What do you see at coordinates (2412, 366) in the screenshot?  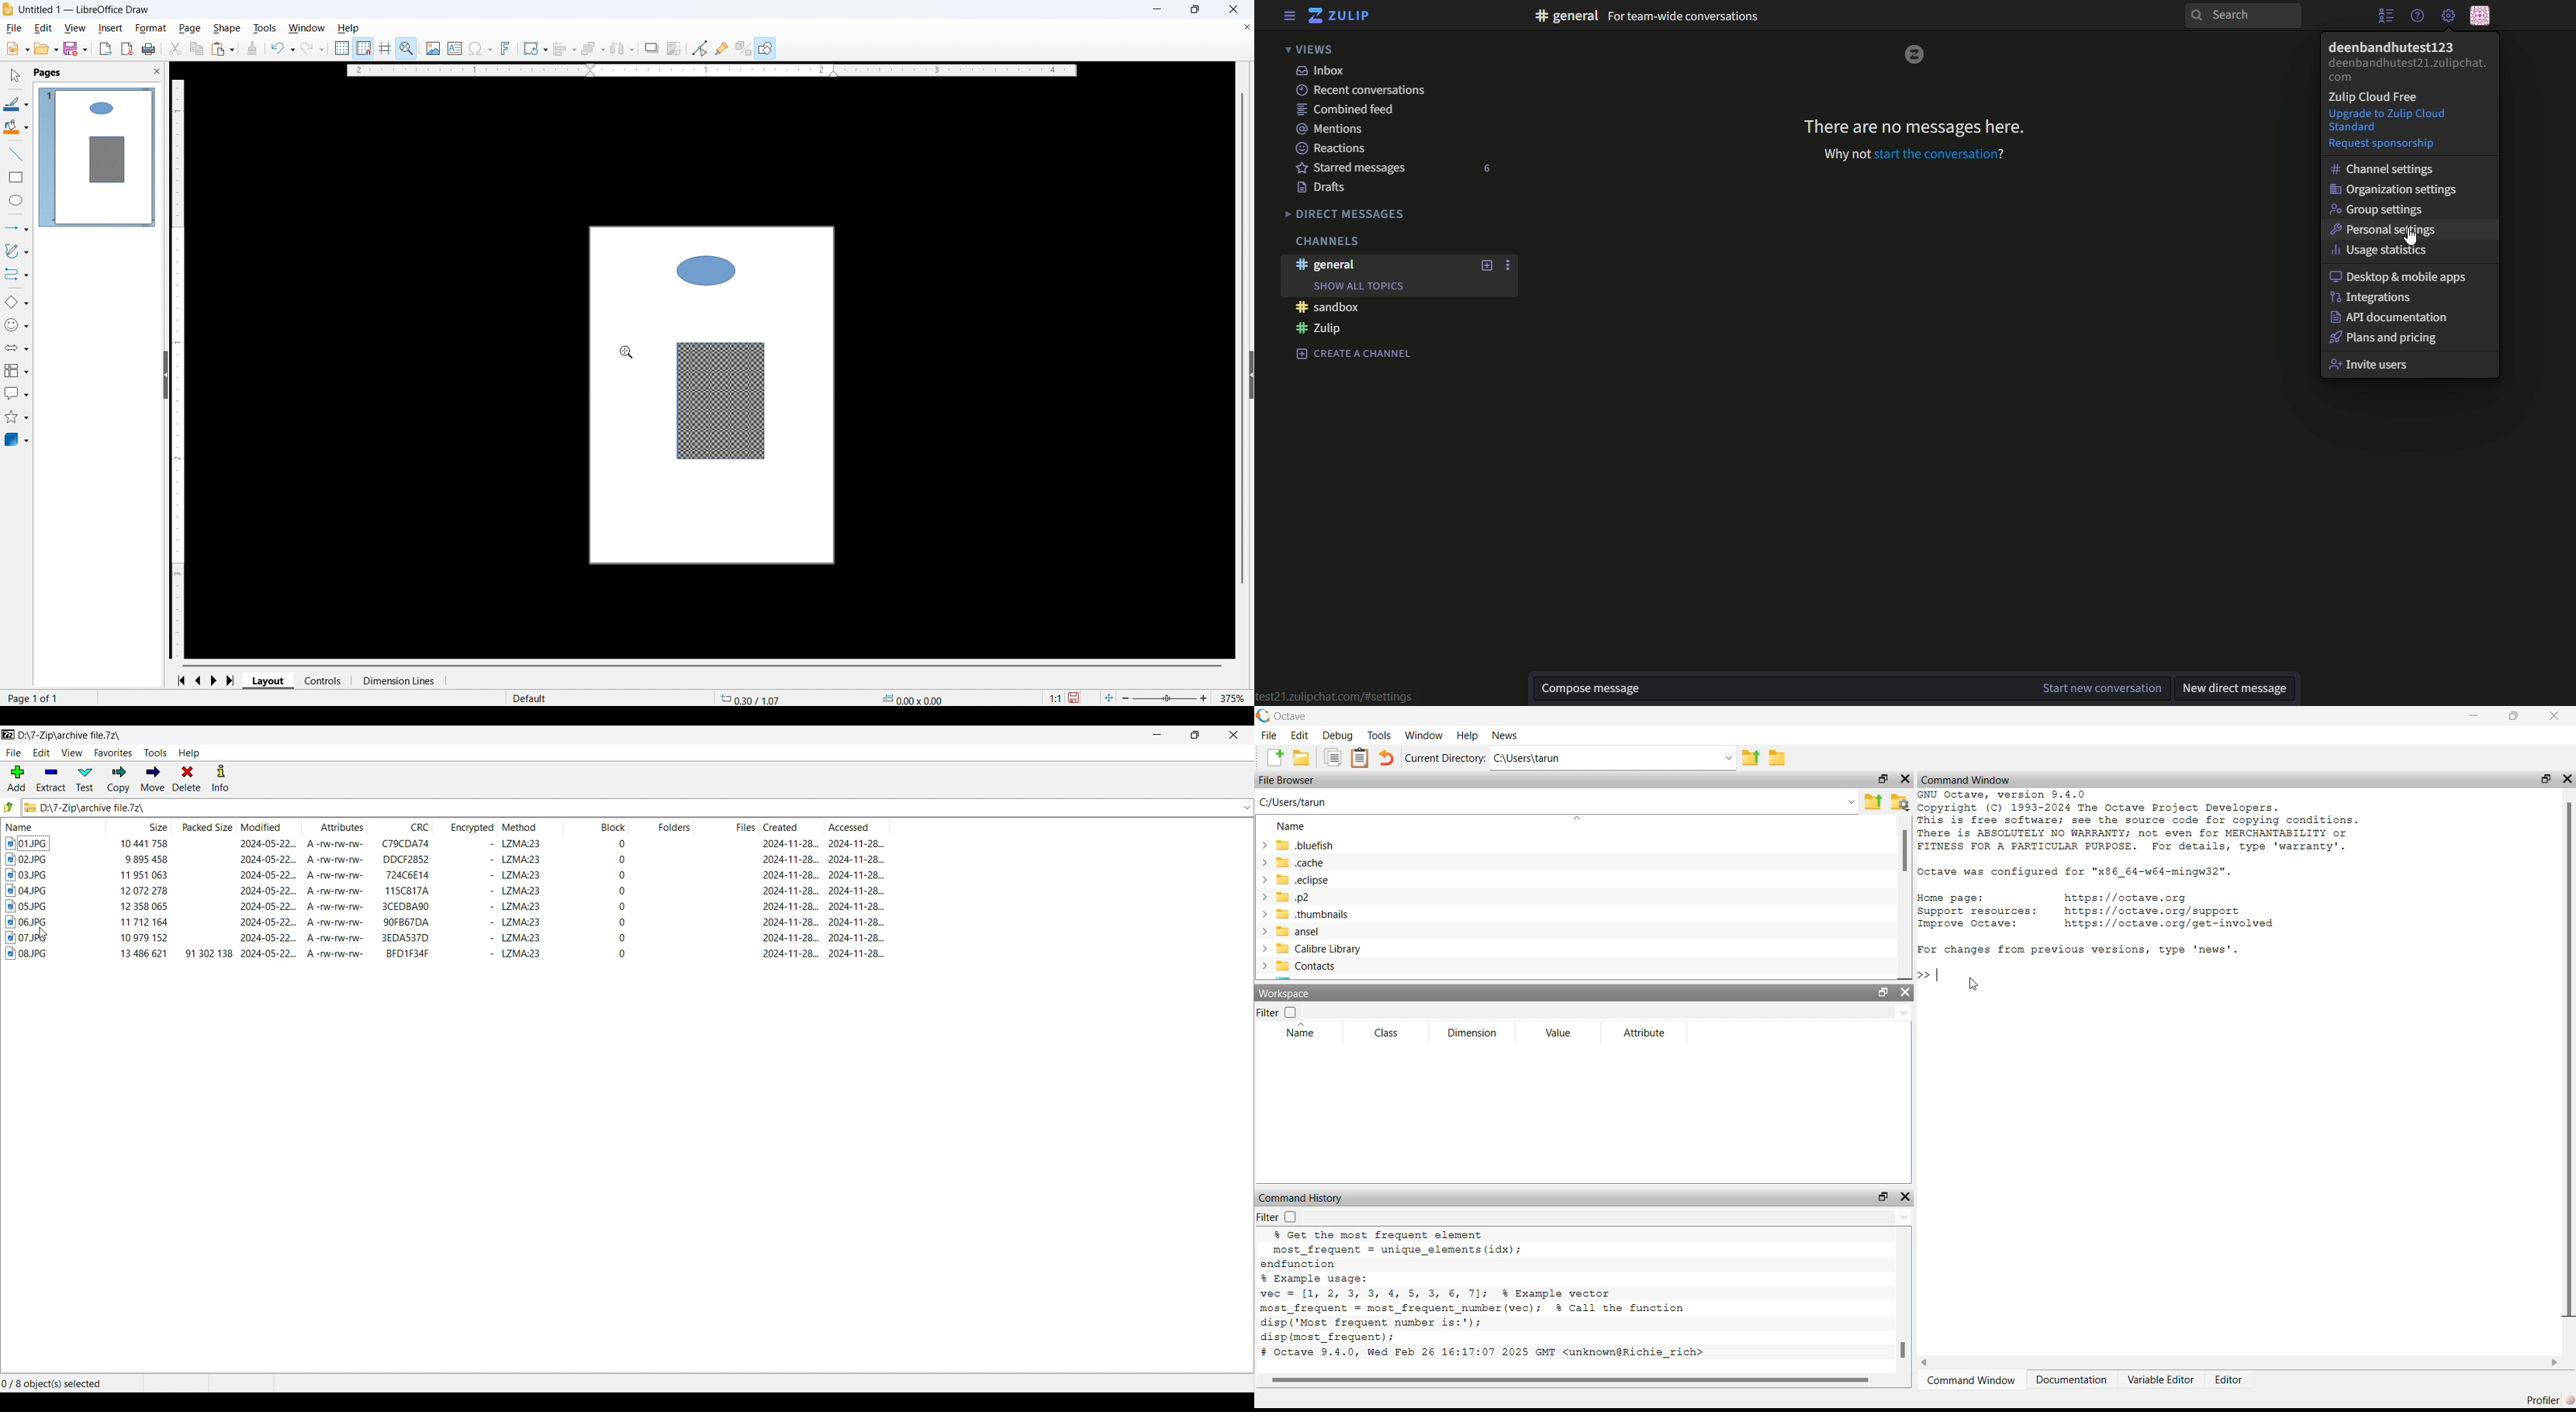 I see `Invite users` at bounding box center [2412, 366].